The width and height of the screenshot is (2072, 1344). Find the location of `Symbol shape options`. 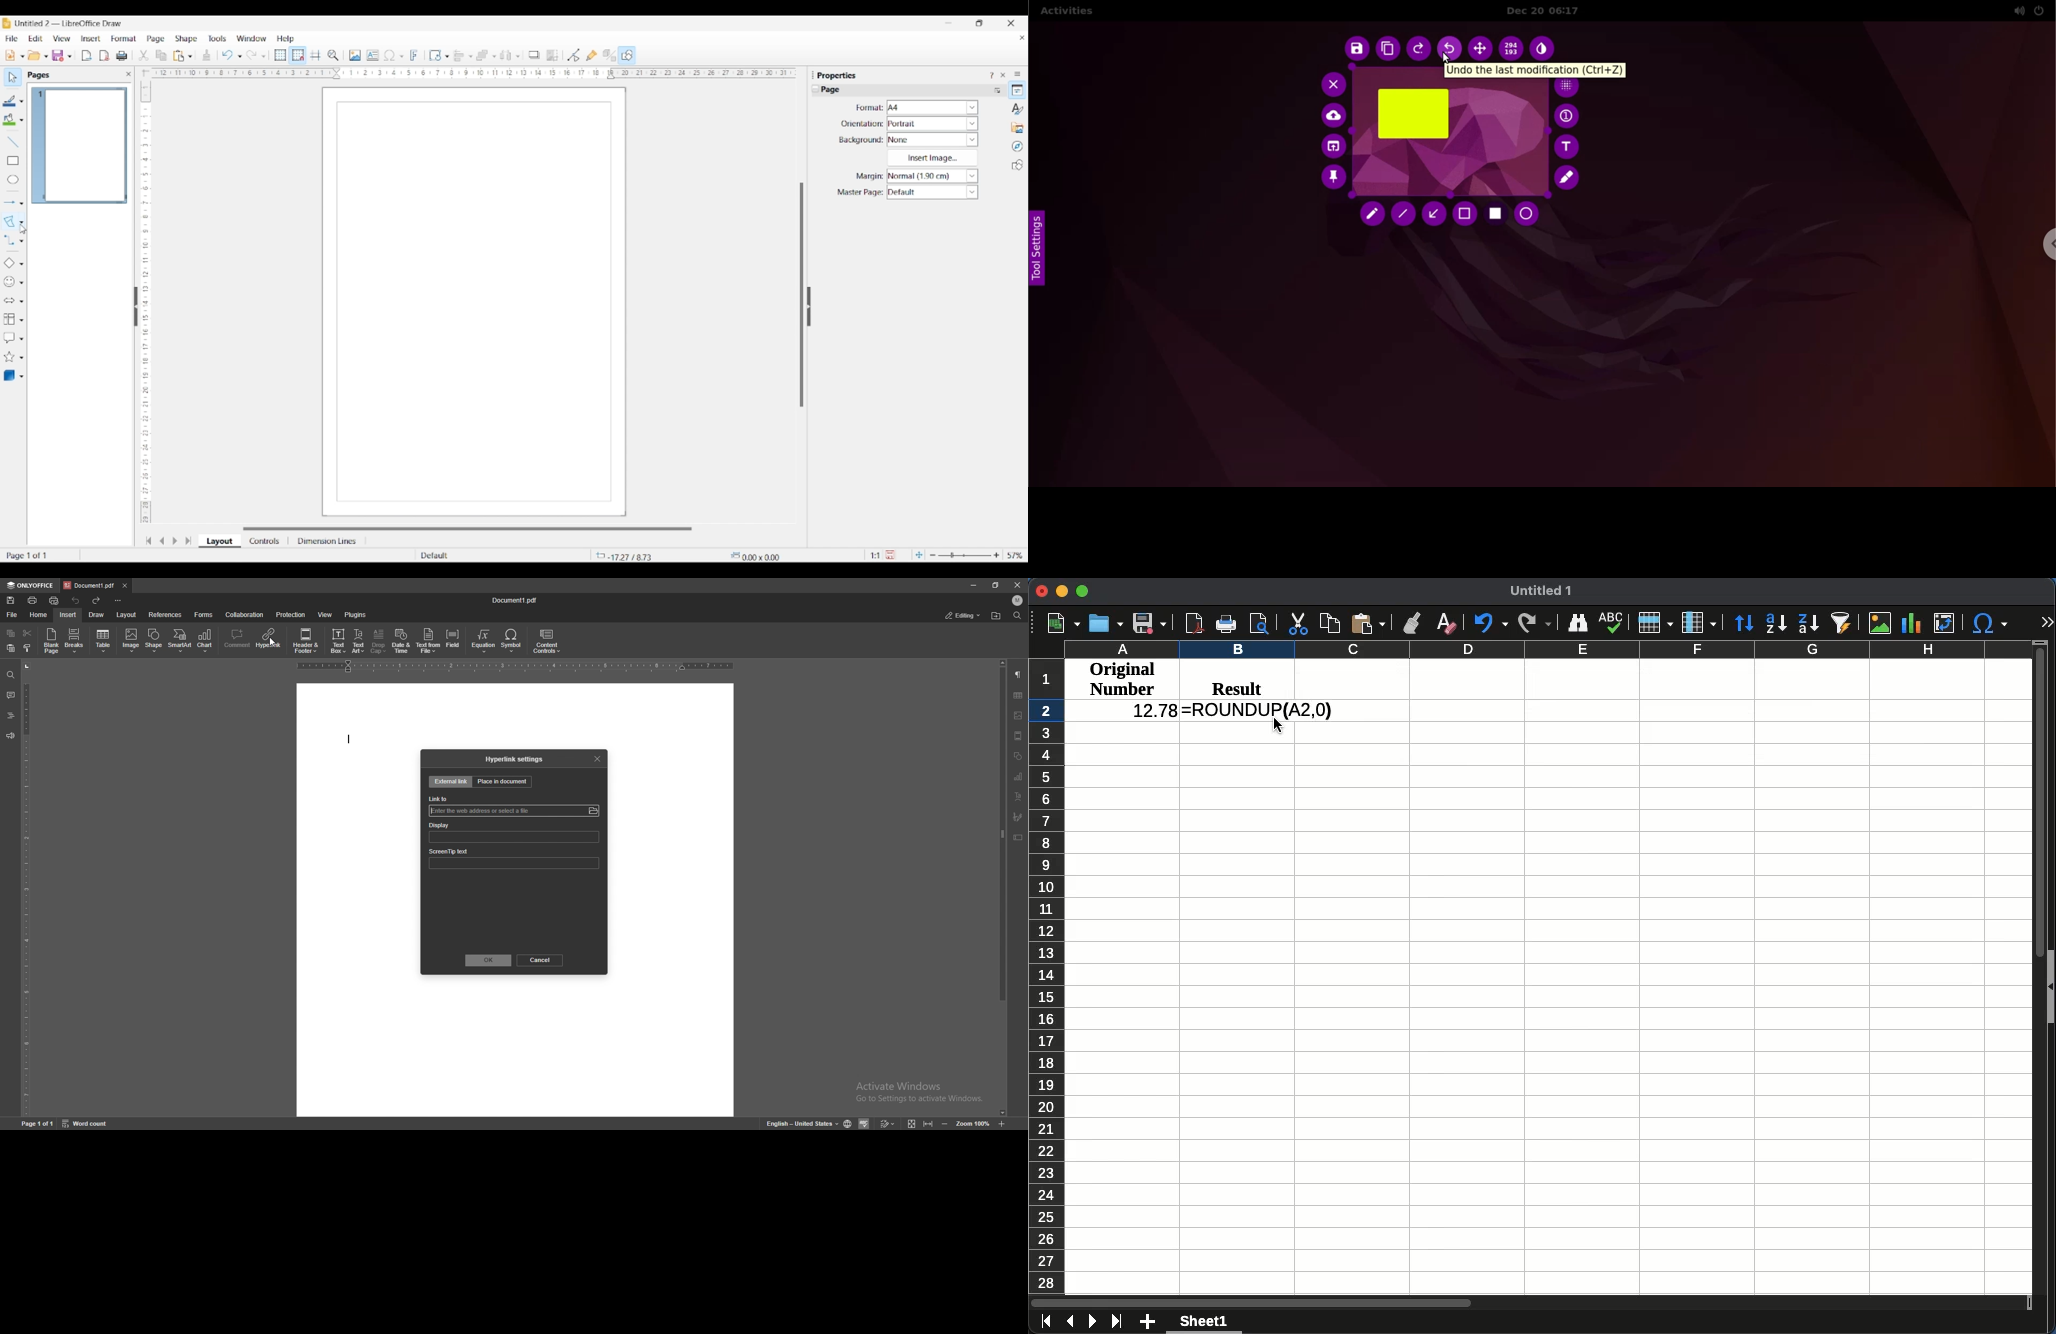

Symbol shape options is located at coordinates (21, 283).